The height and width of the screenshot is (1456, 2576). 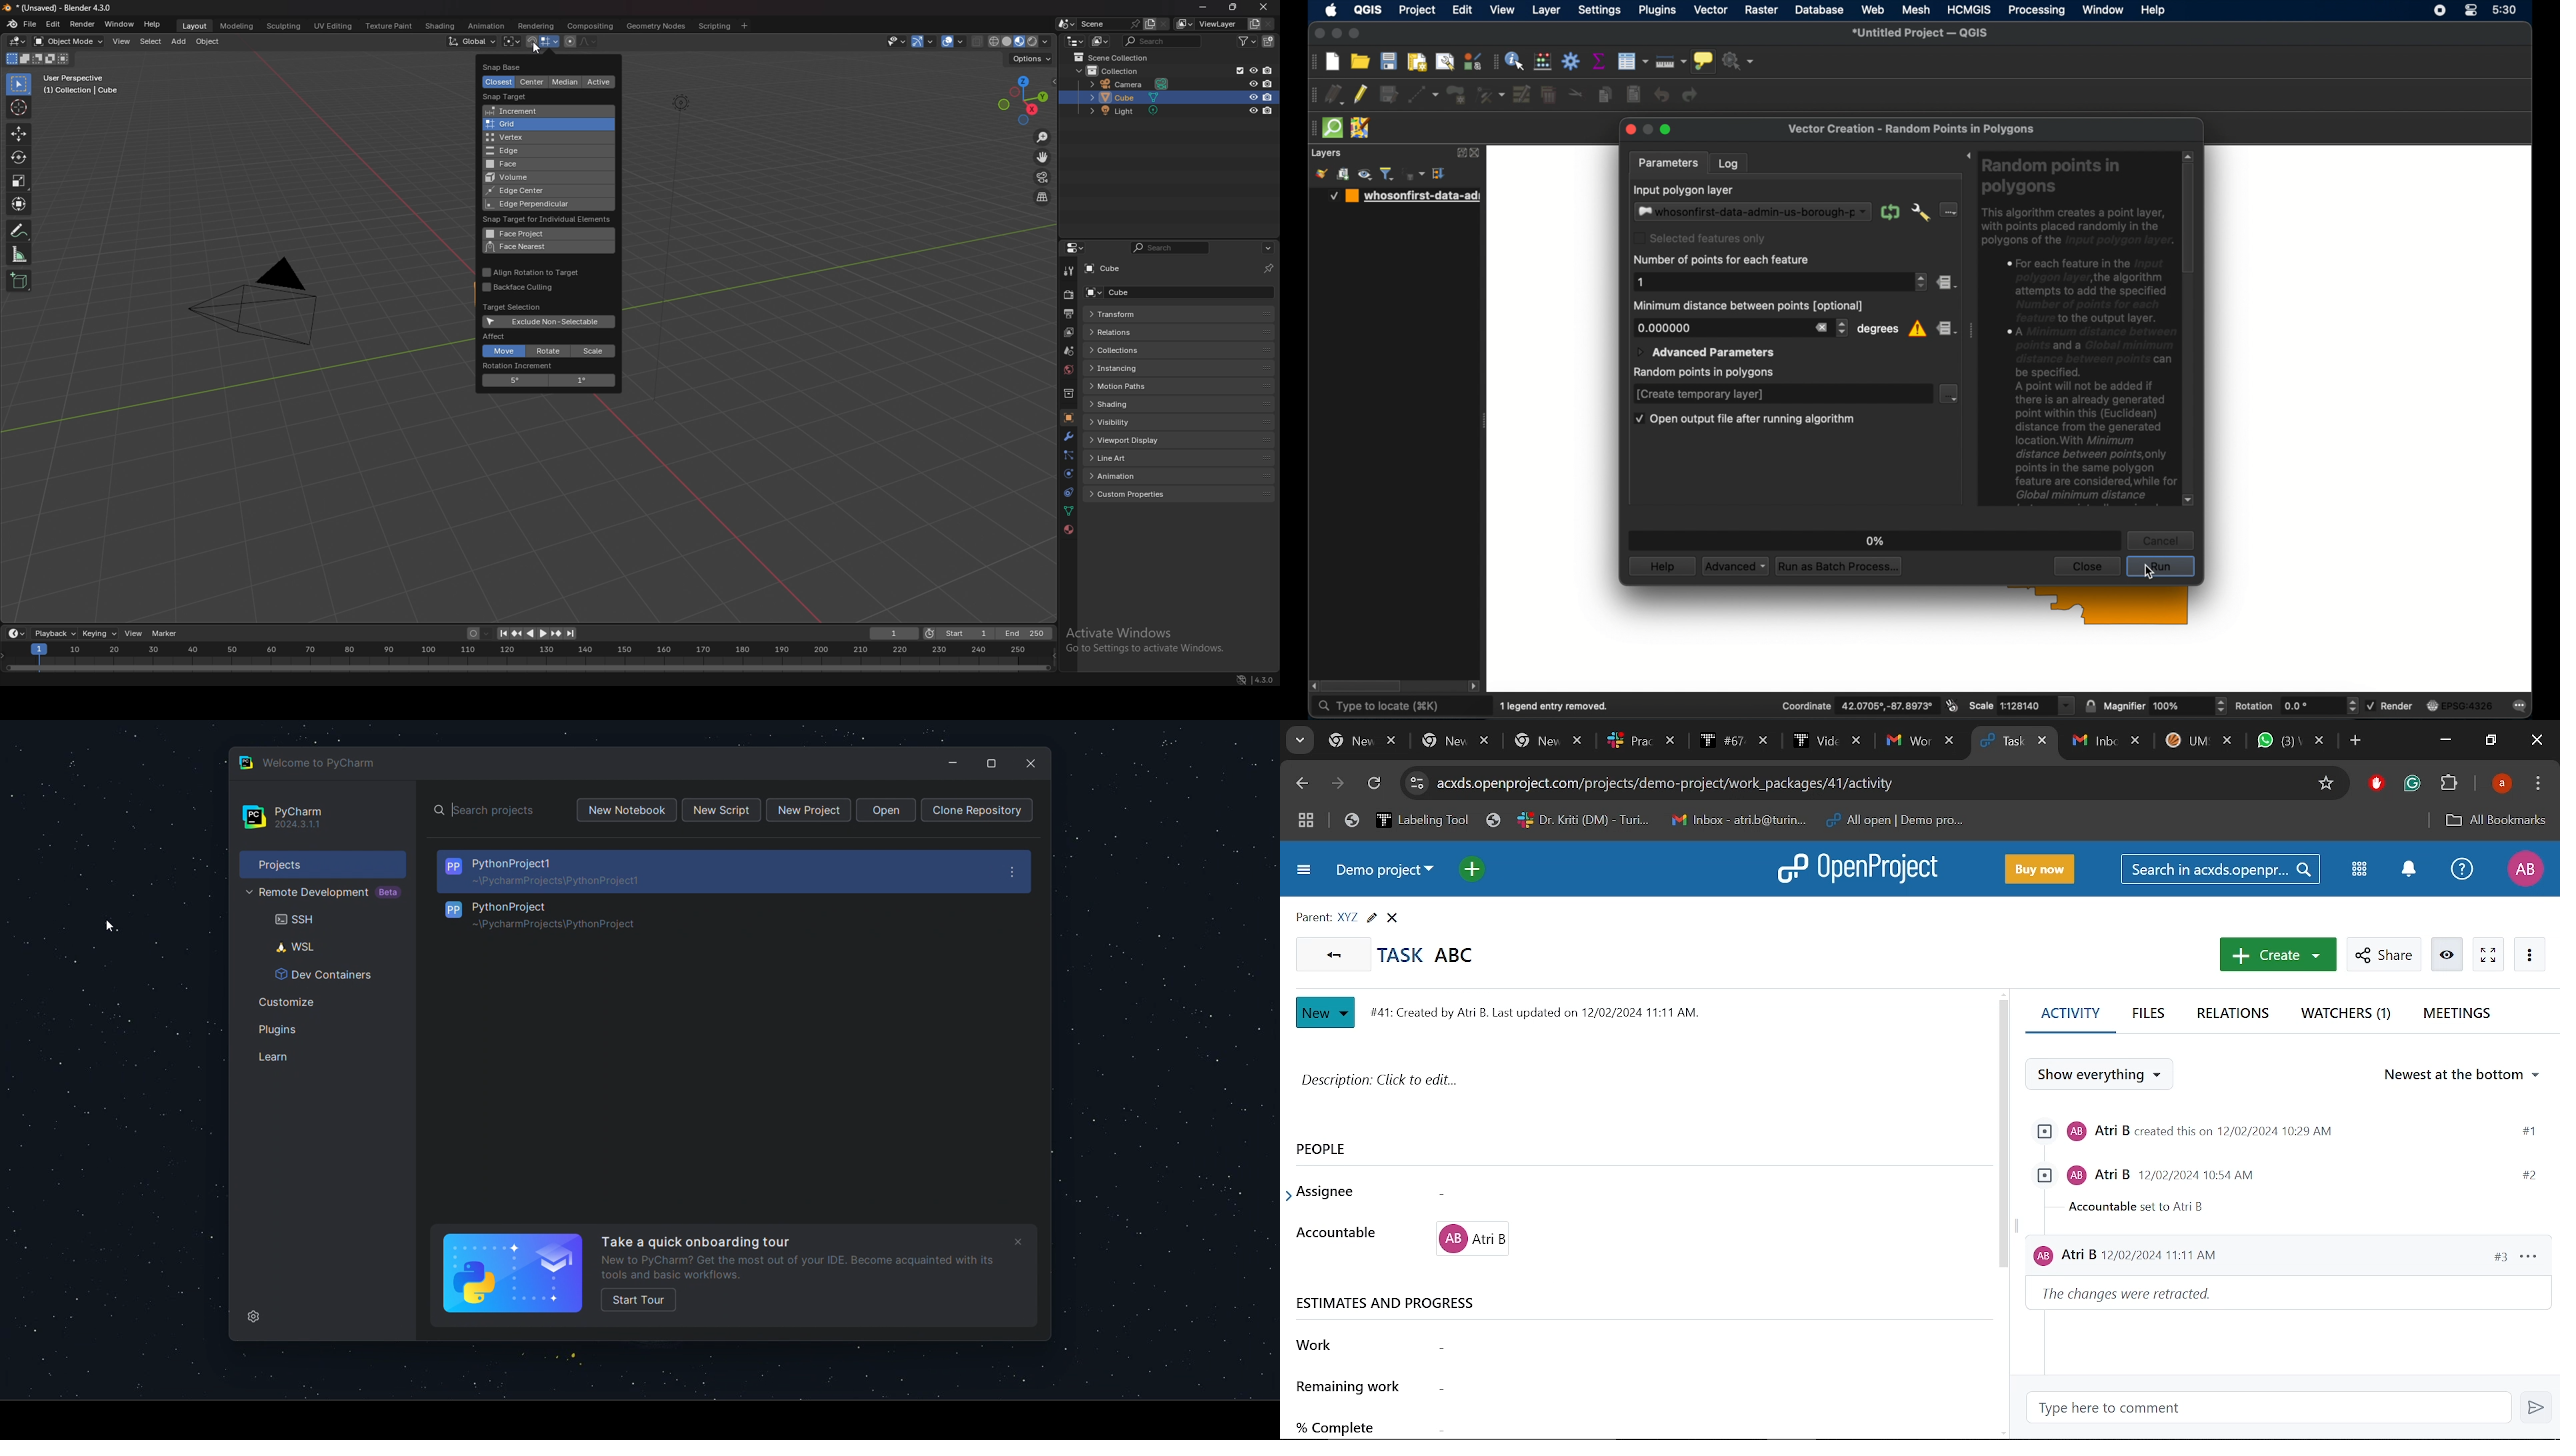 What do you see at coordinates (503, 634) in the screenshot?
I see `jump to first frame` at bounding box center [503, 634].